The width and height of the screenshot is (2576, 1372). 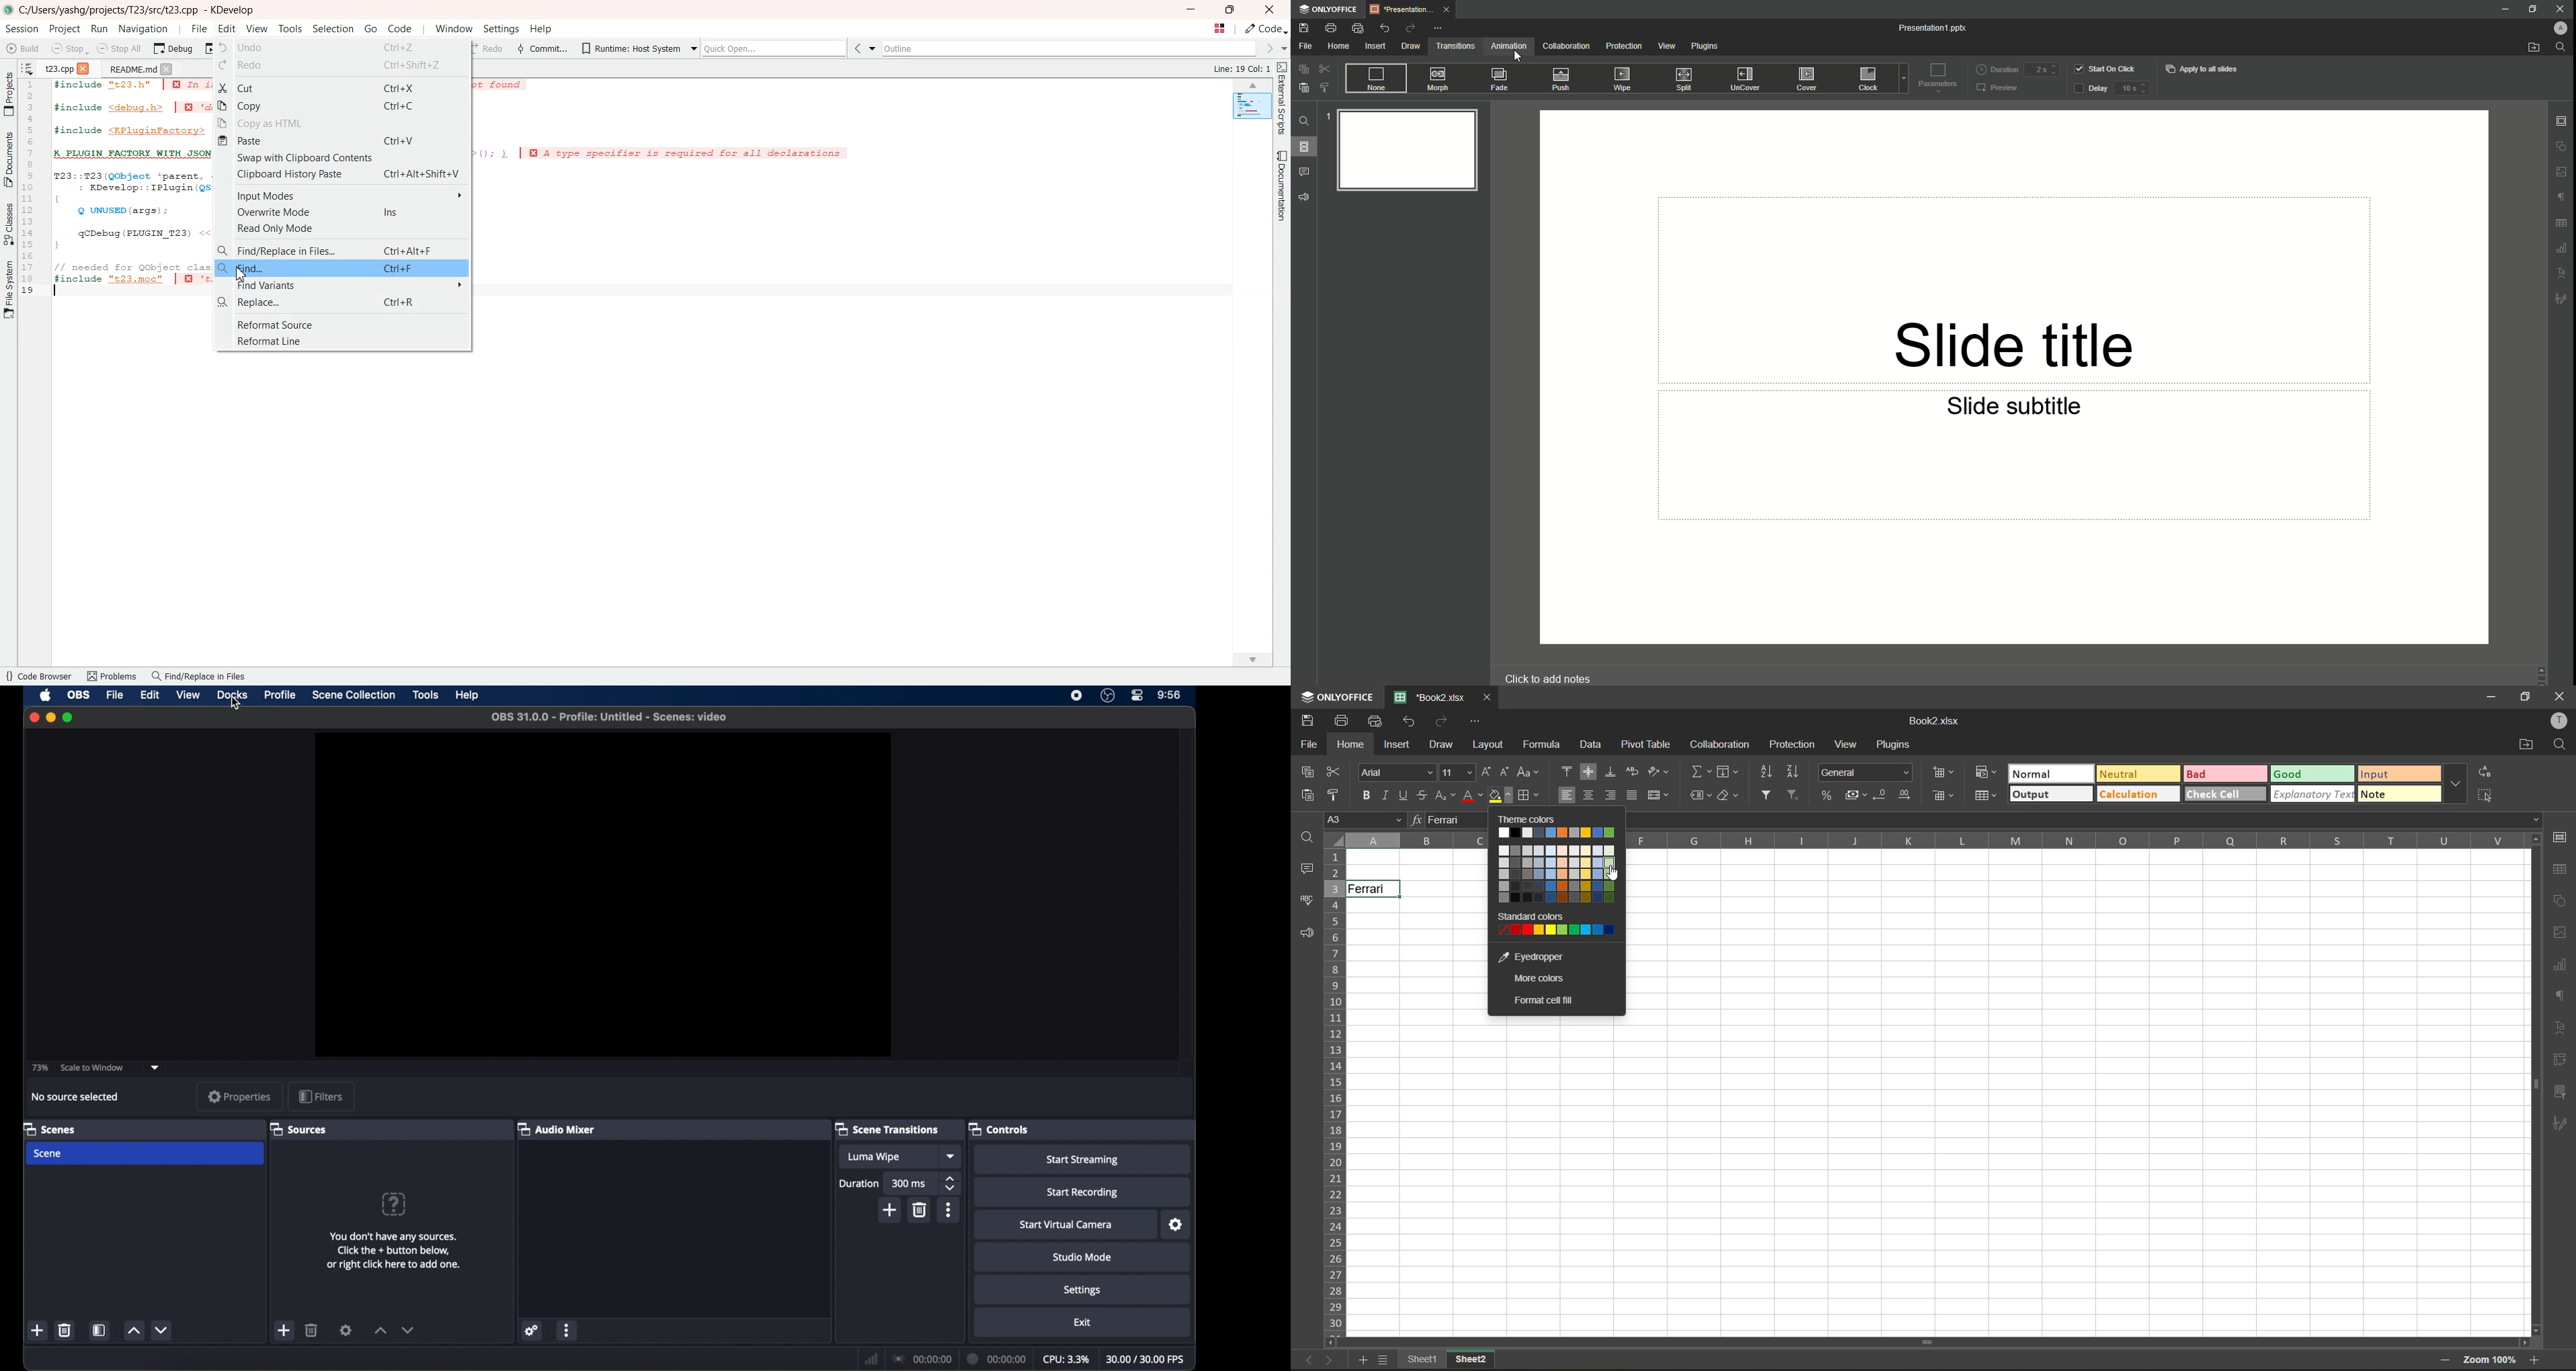 I want to click on minimize, so click(x=50, y=717).